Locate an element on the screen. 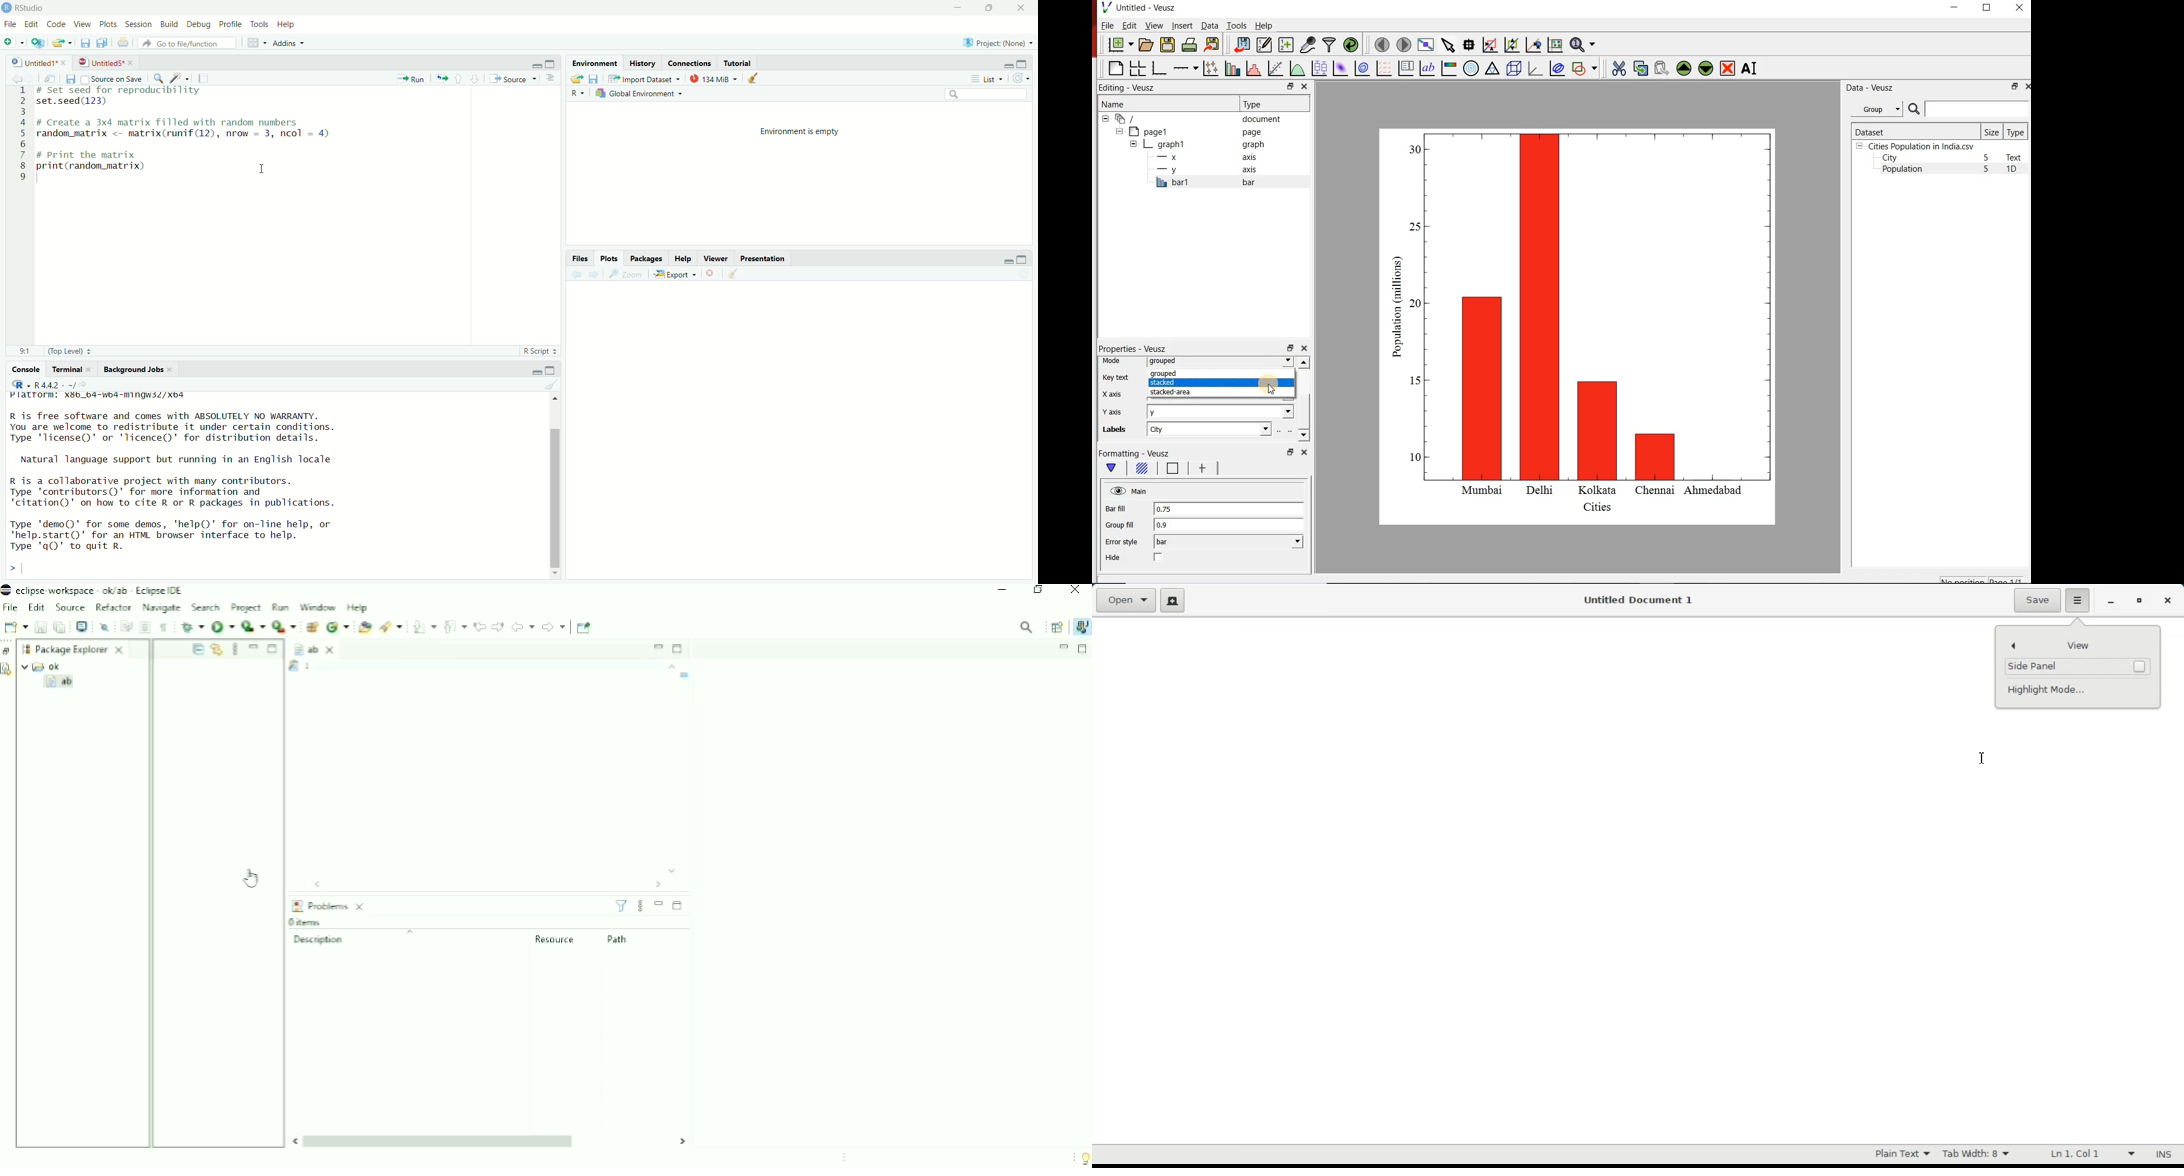 The image size is (2184, 1176). Close is located at coordinates (1076, 592).